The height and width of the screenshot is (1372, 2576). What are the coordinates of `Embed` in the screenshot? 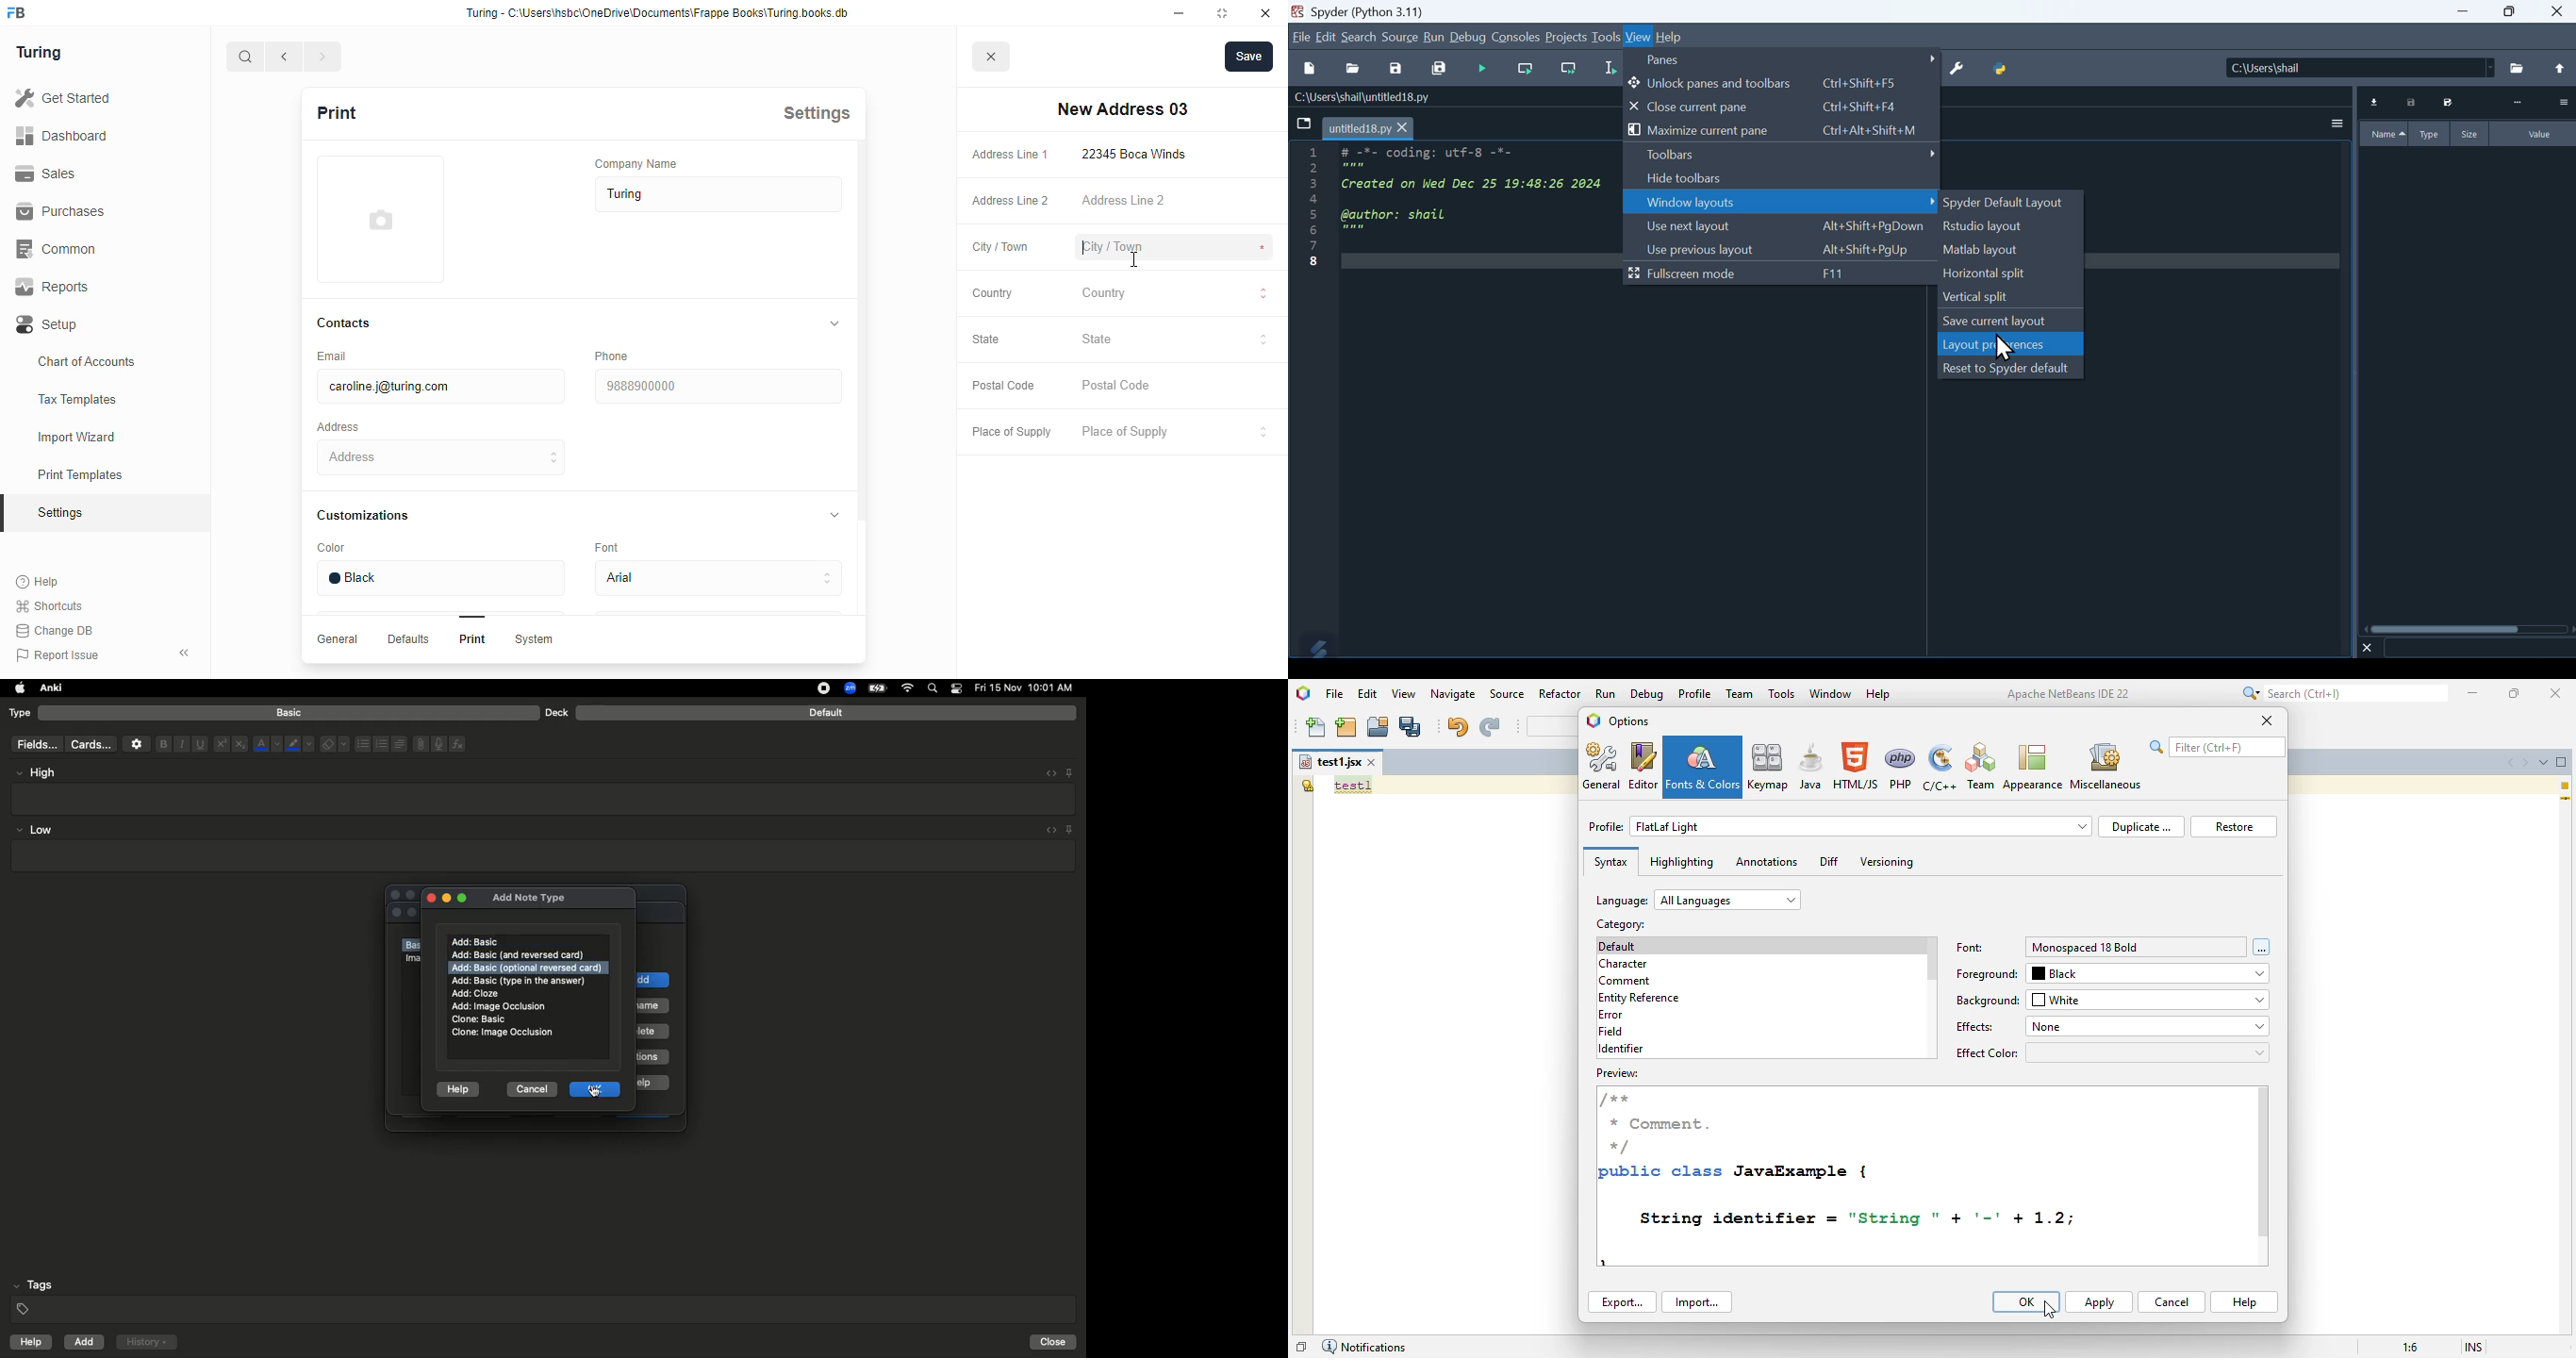 It's located at (1046, 773).